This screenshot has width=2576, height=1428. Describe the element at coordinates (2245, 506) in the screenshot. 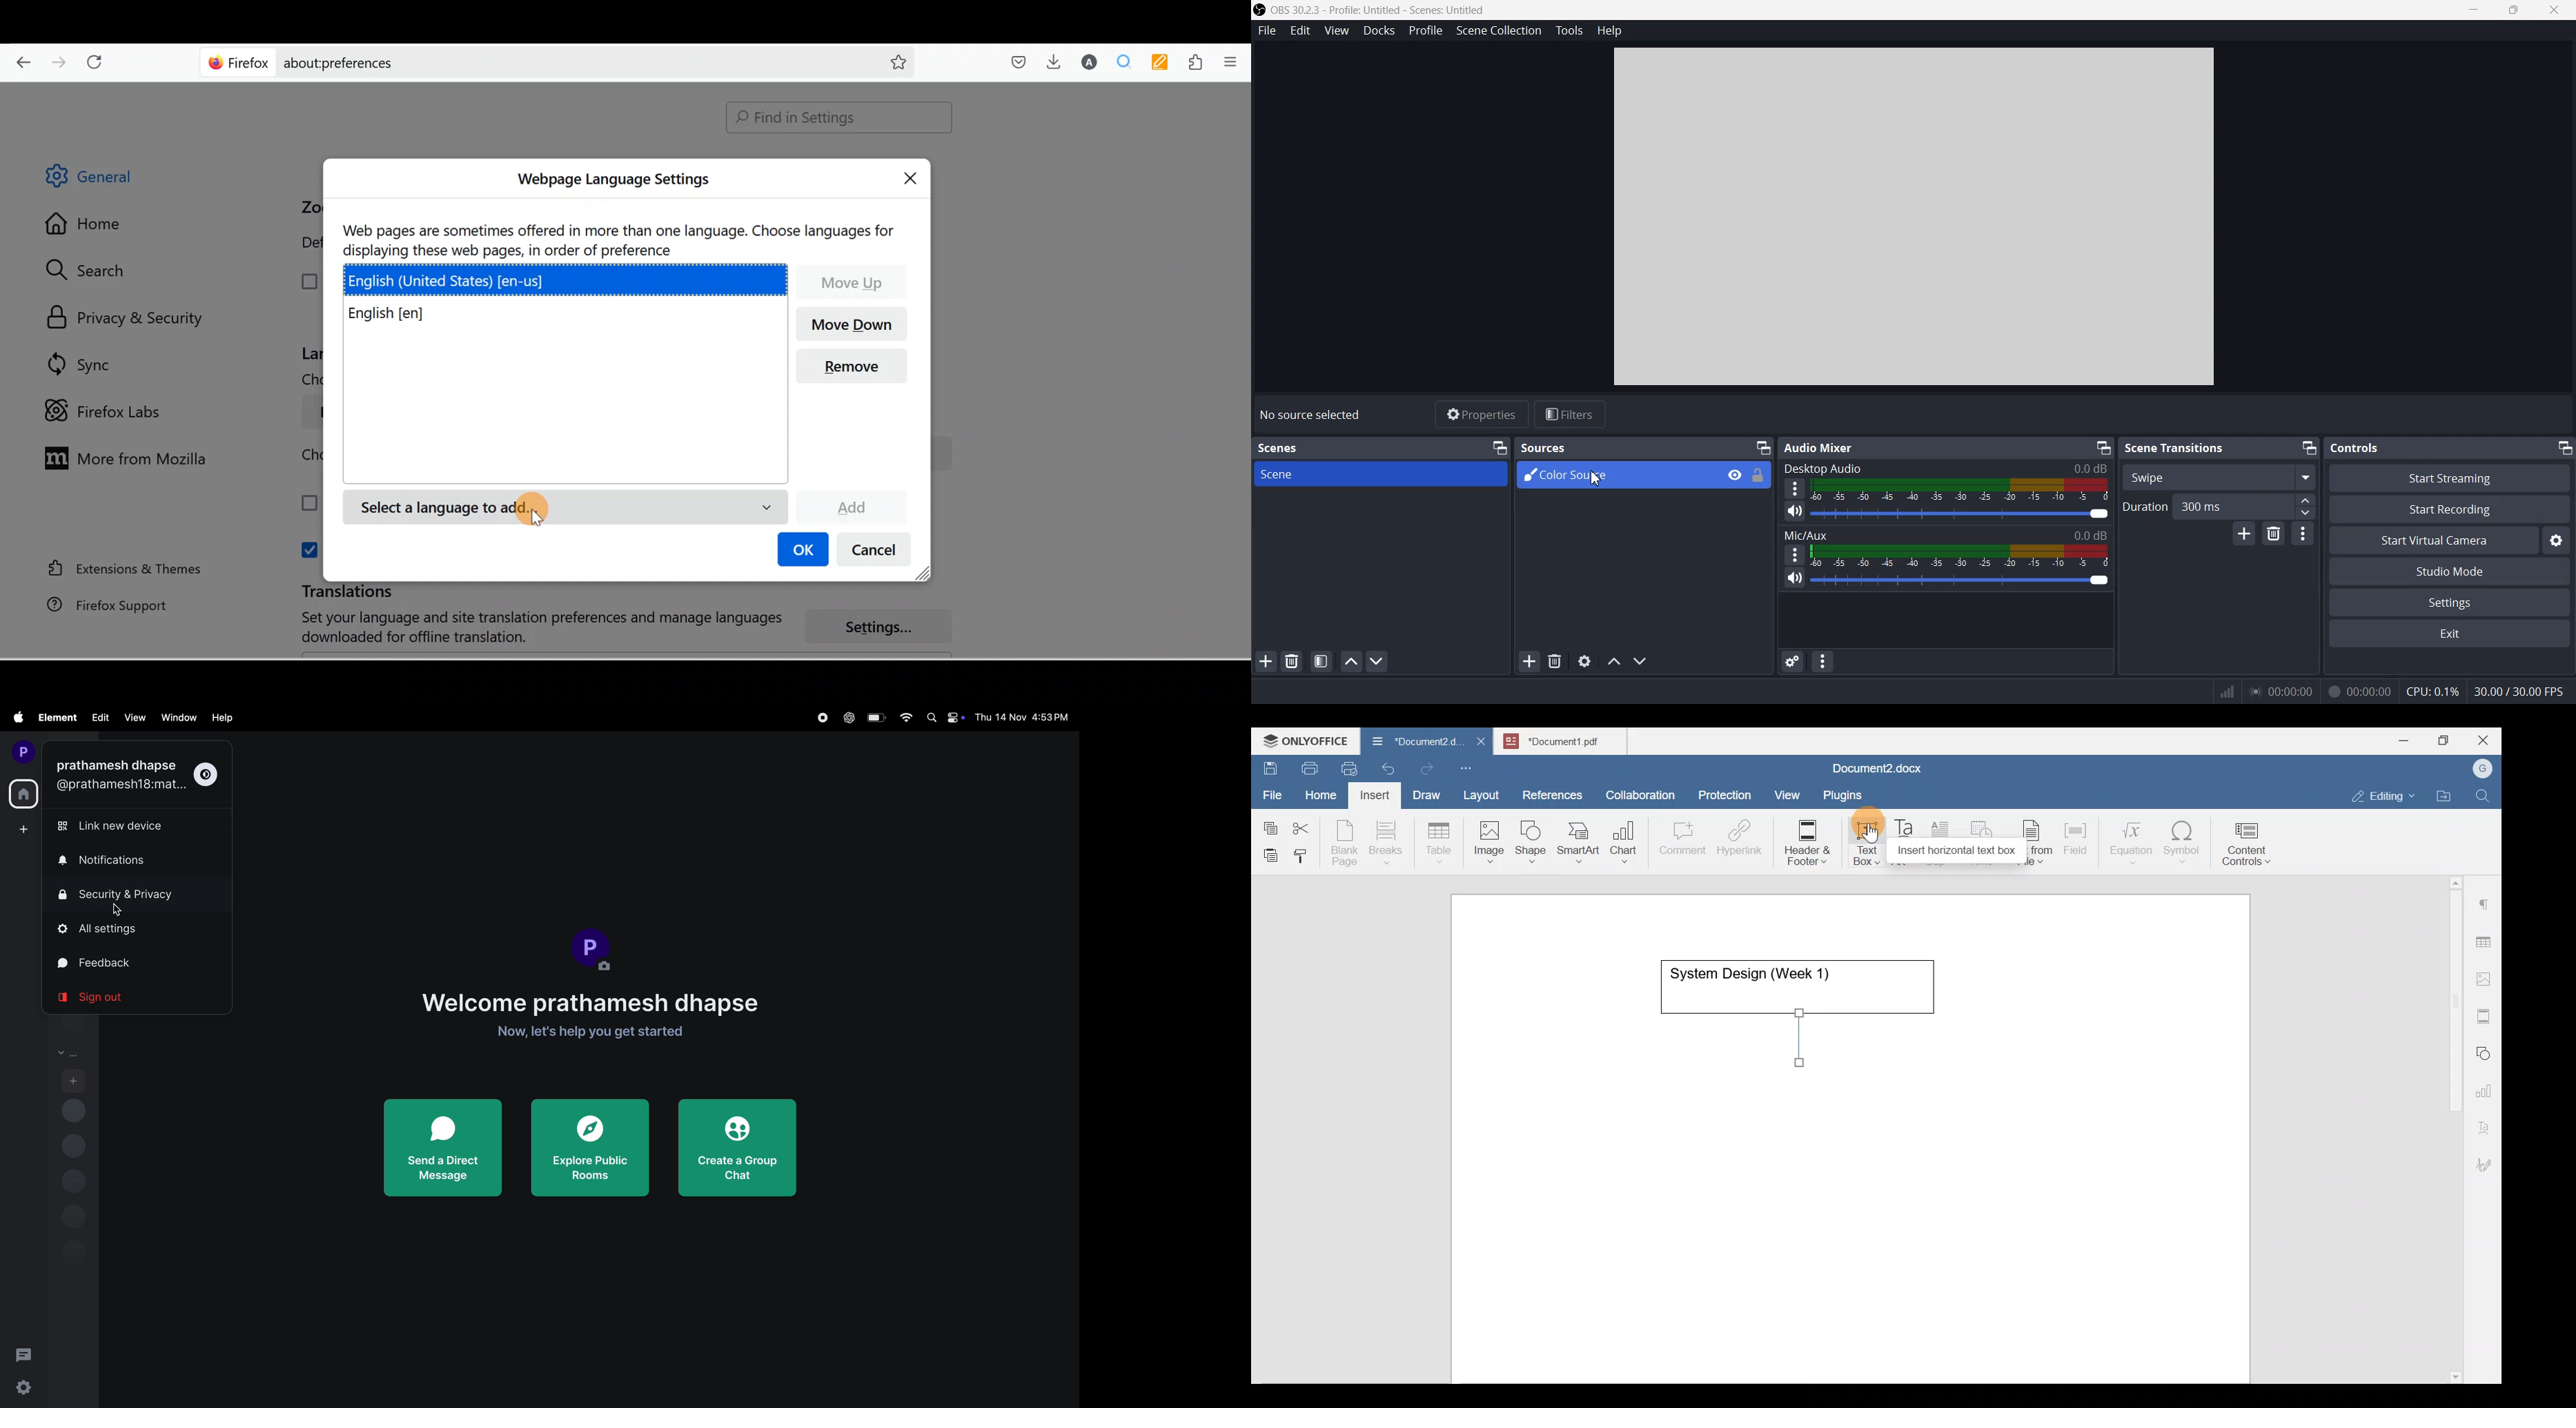

I see `300 ms` at that location.